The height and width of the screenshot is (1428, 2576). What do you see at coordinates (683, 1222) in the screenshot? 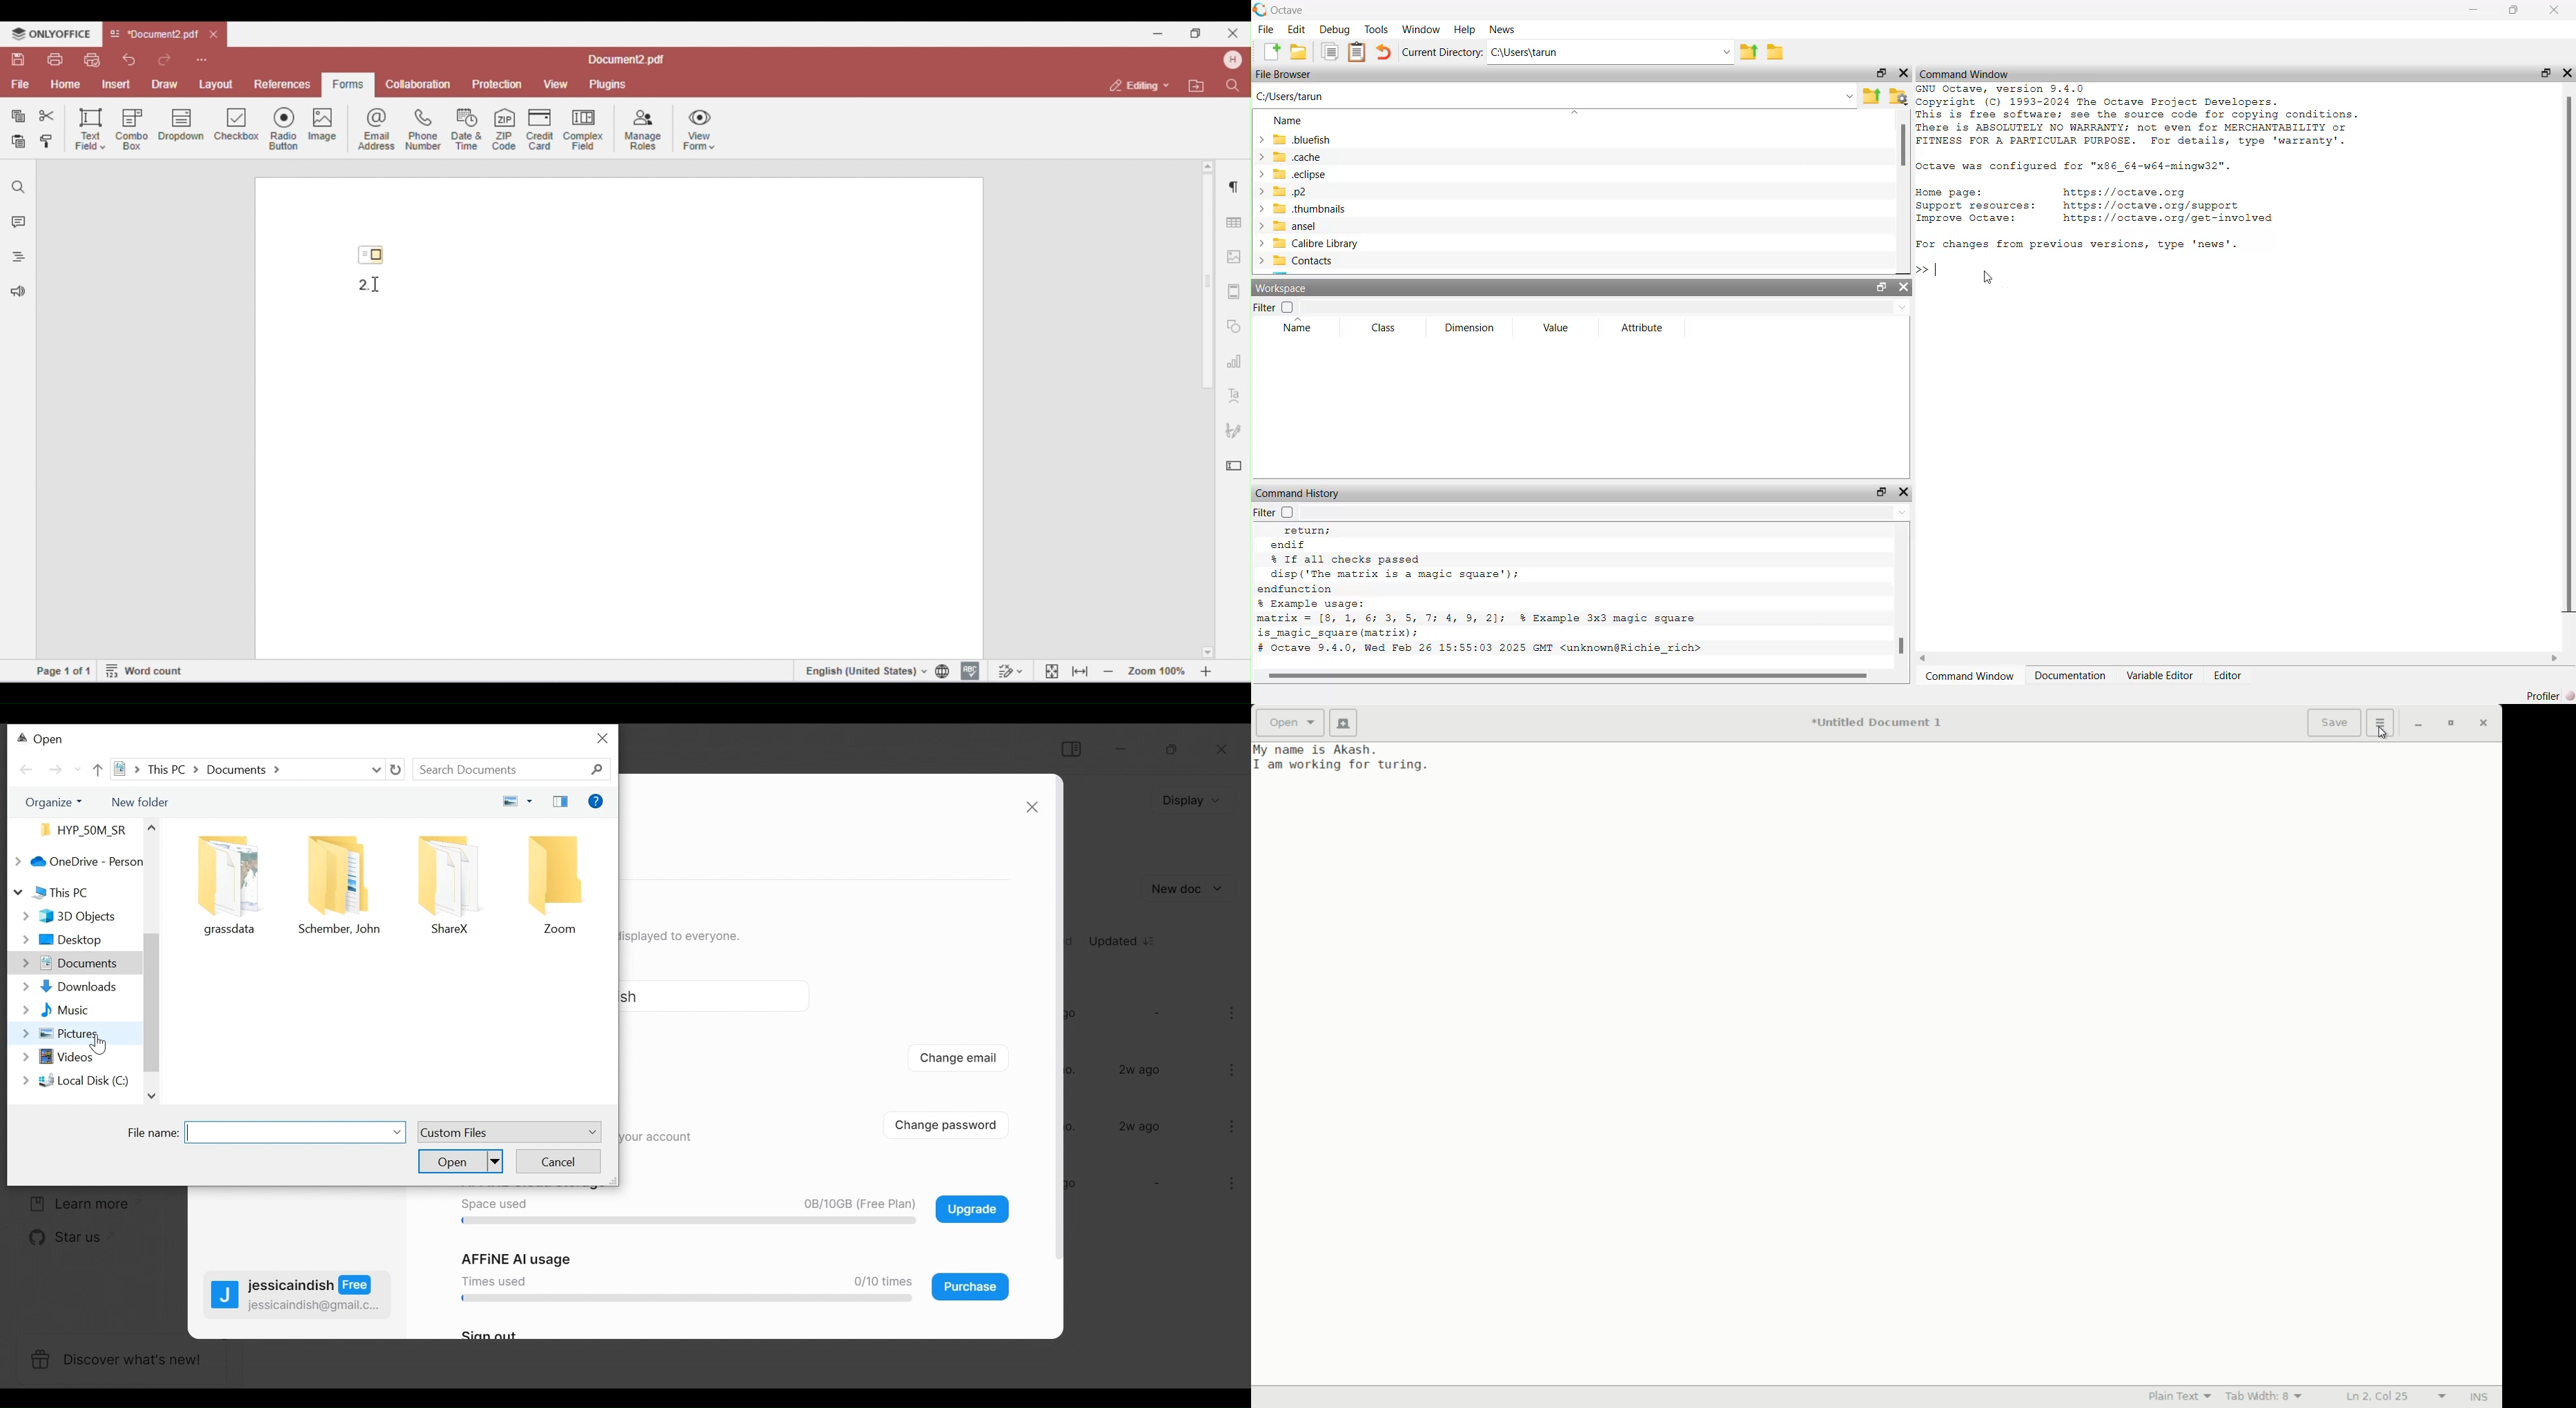
I see `progress bar` at bounding box center [683, 1222].